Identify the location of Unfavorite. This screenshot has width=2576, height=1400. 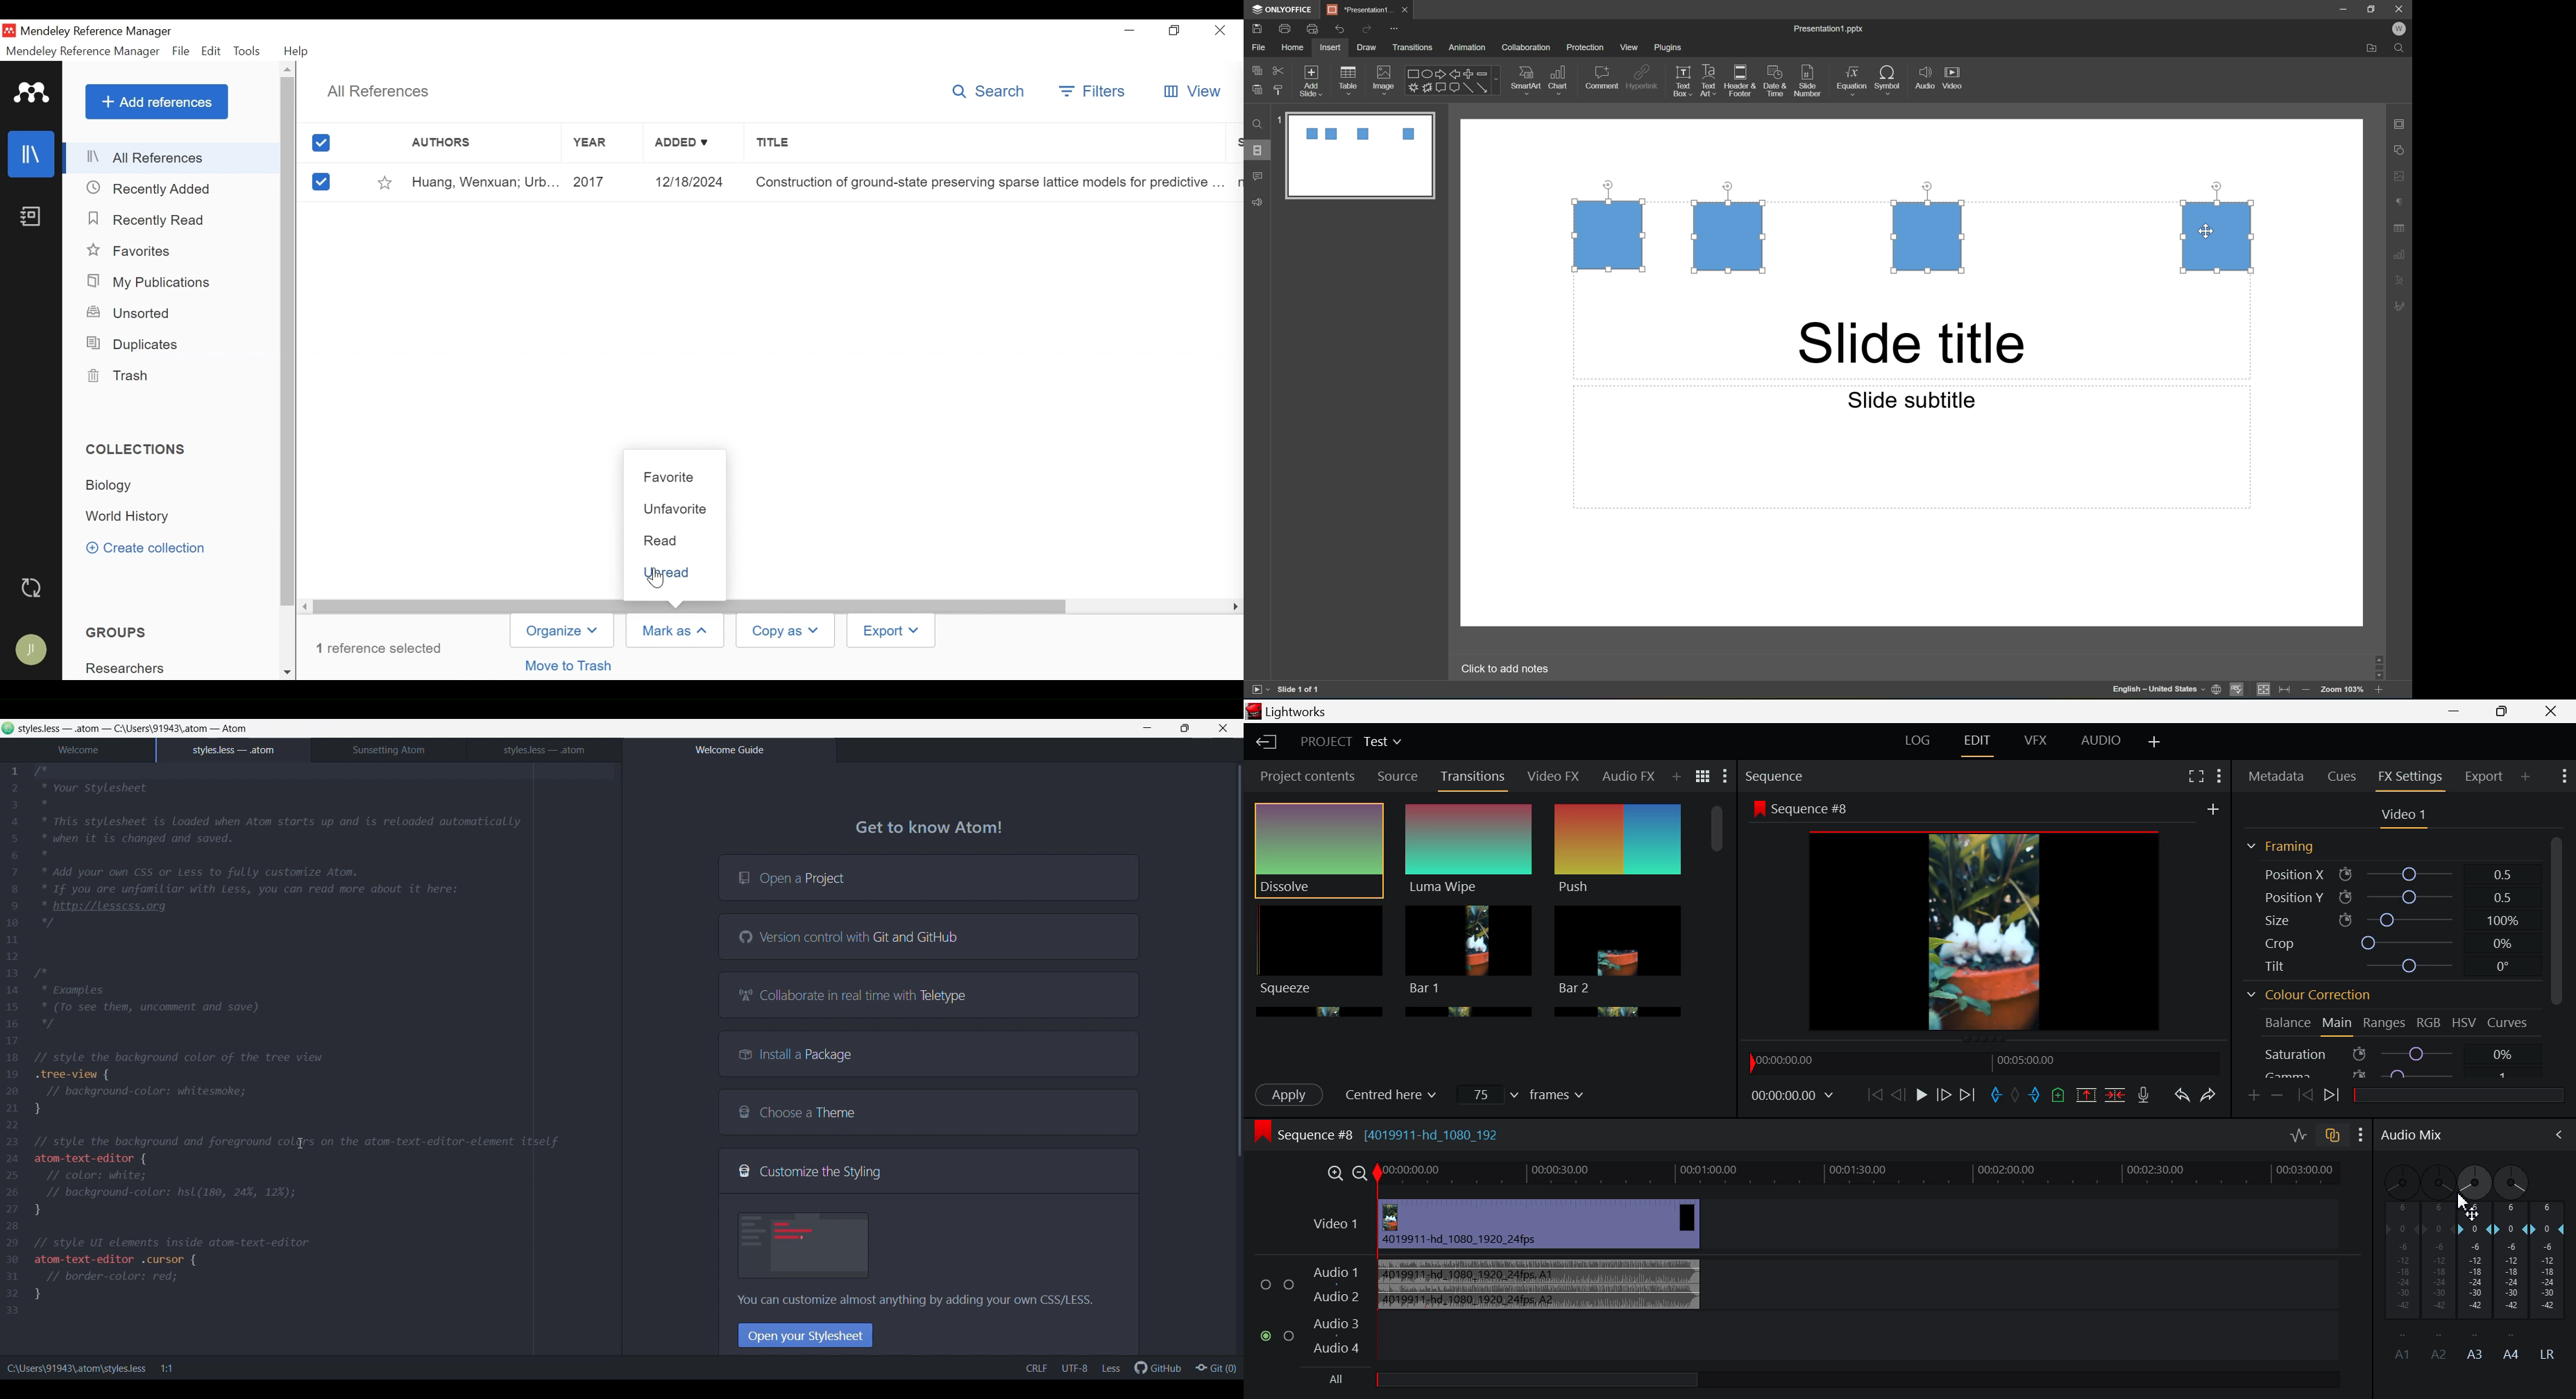
(677, 510).